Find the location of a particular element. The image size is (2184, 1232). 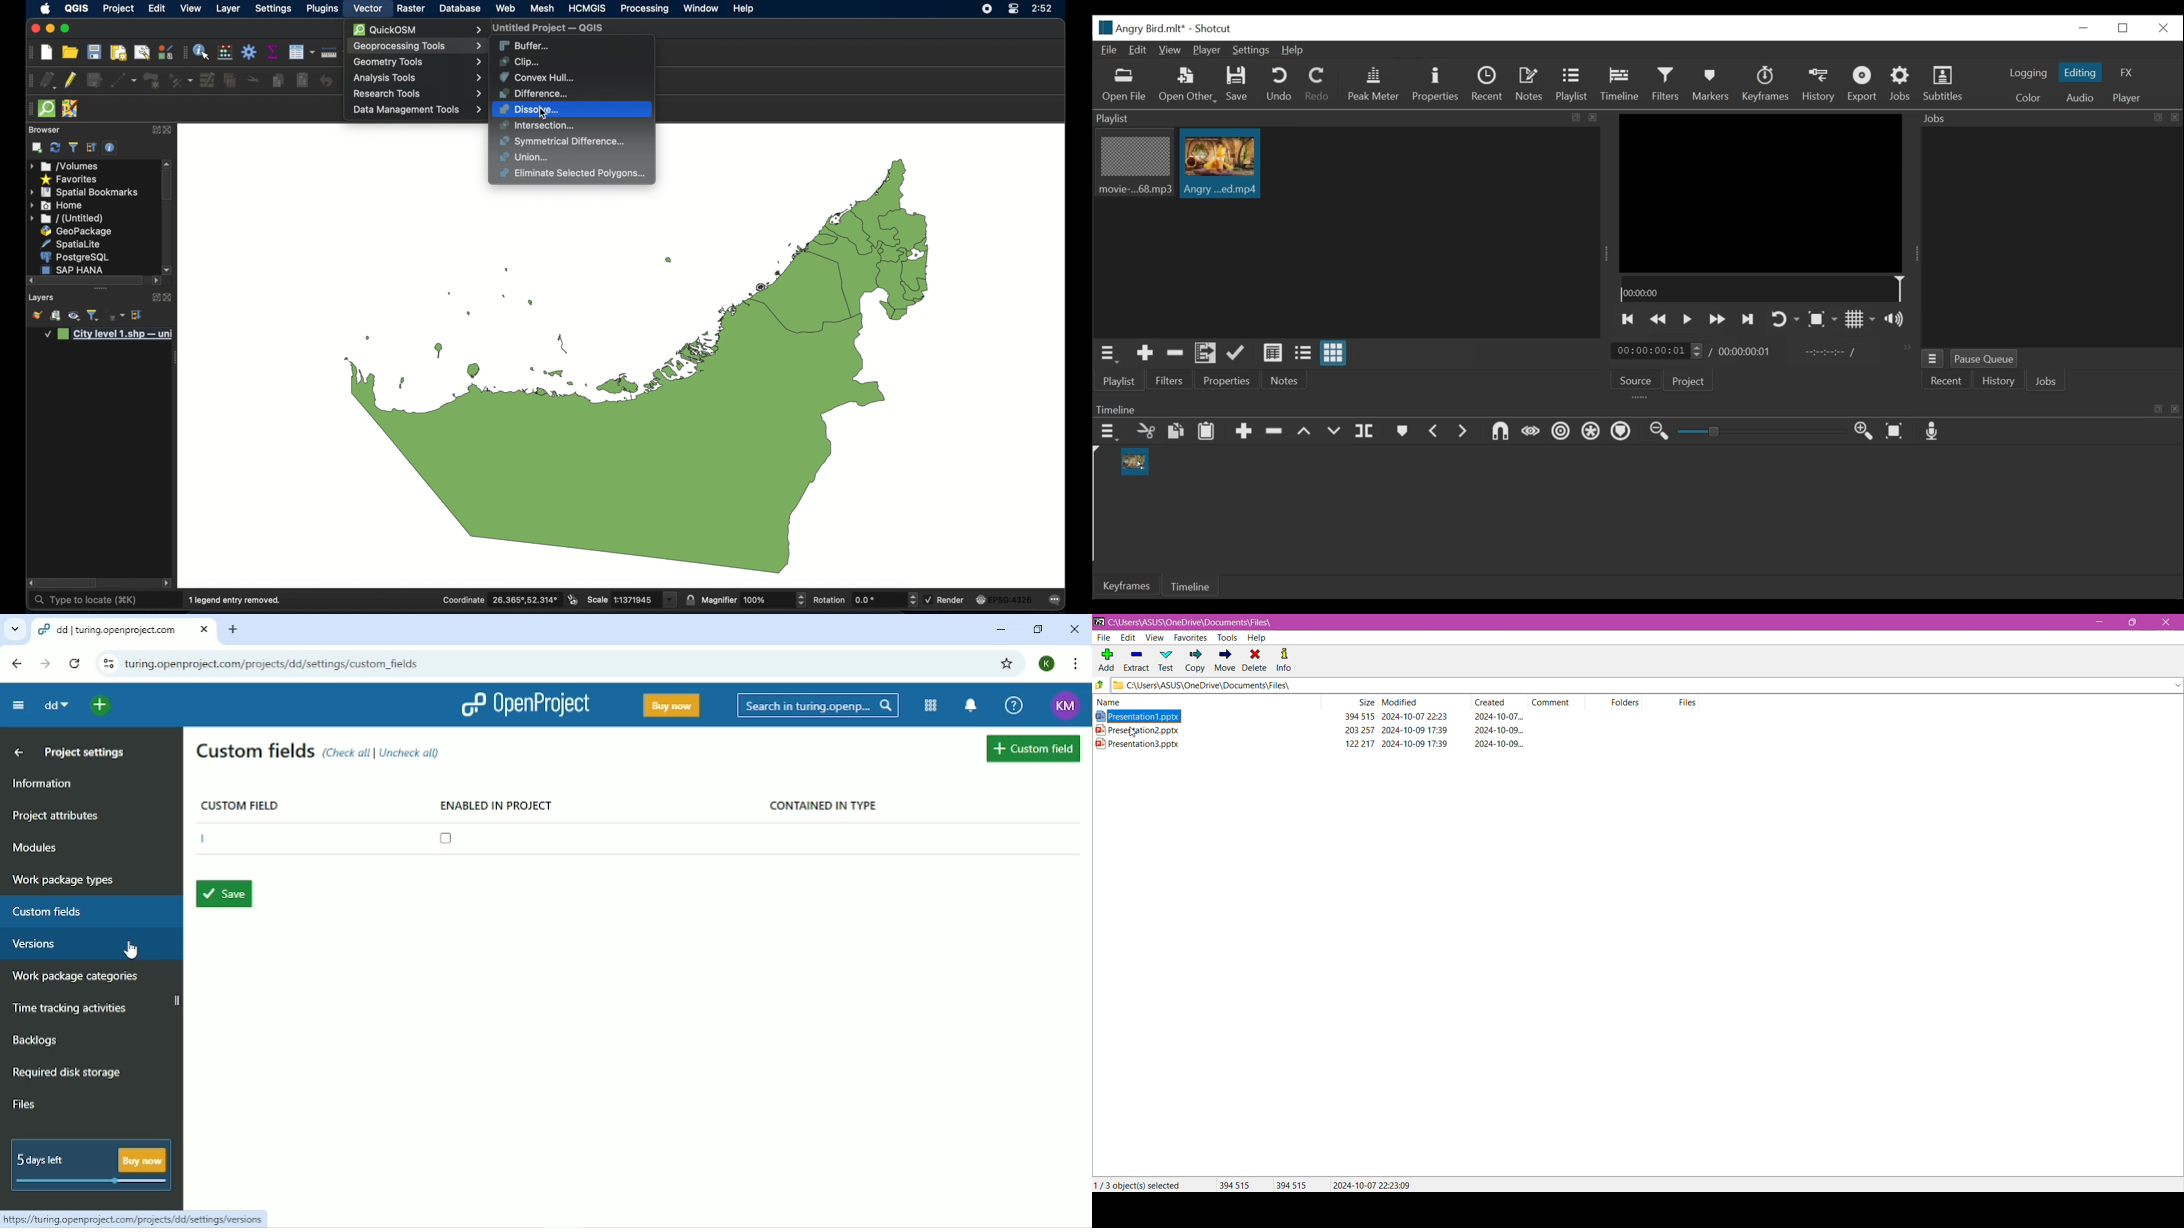

untitled project - QGIS is located at coordinates (549, 28).